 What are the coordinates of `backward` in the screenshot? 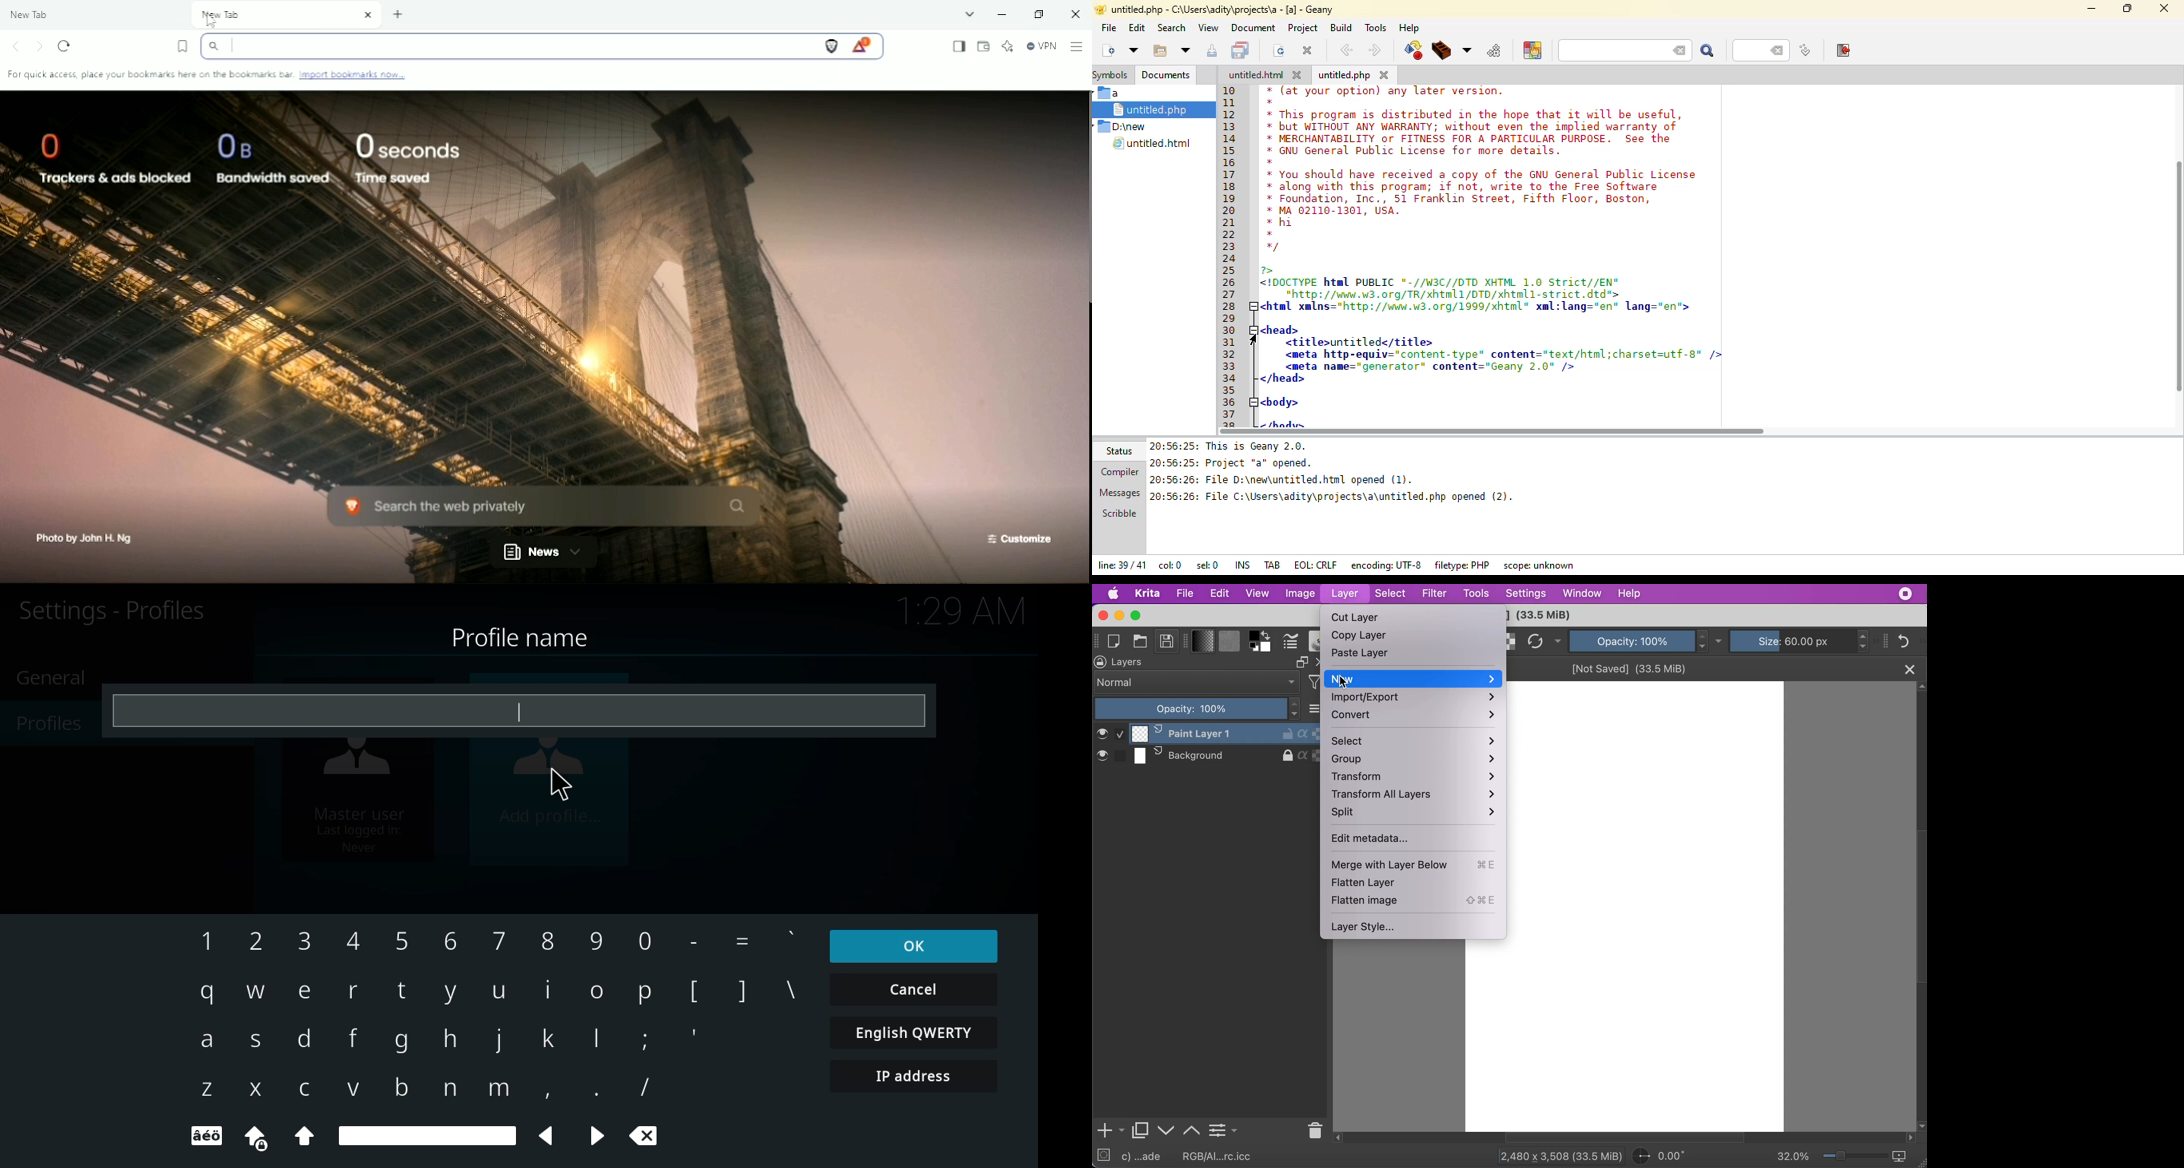 It's located at (547, 1140).